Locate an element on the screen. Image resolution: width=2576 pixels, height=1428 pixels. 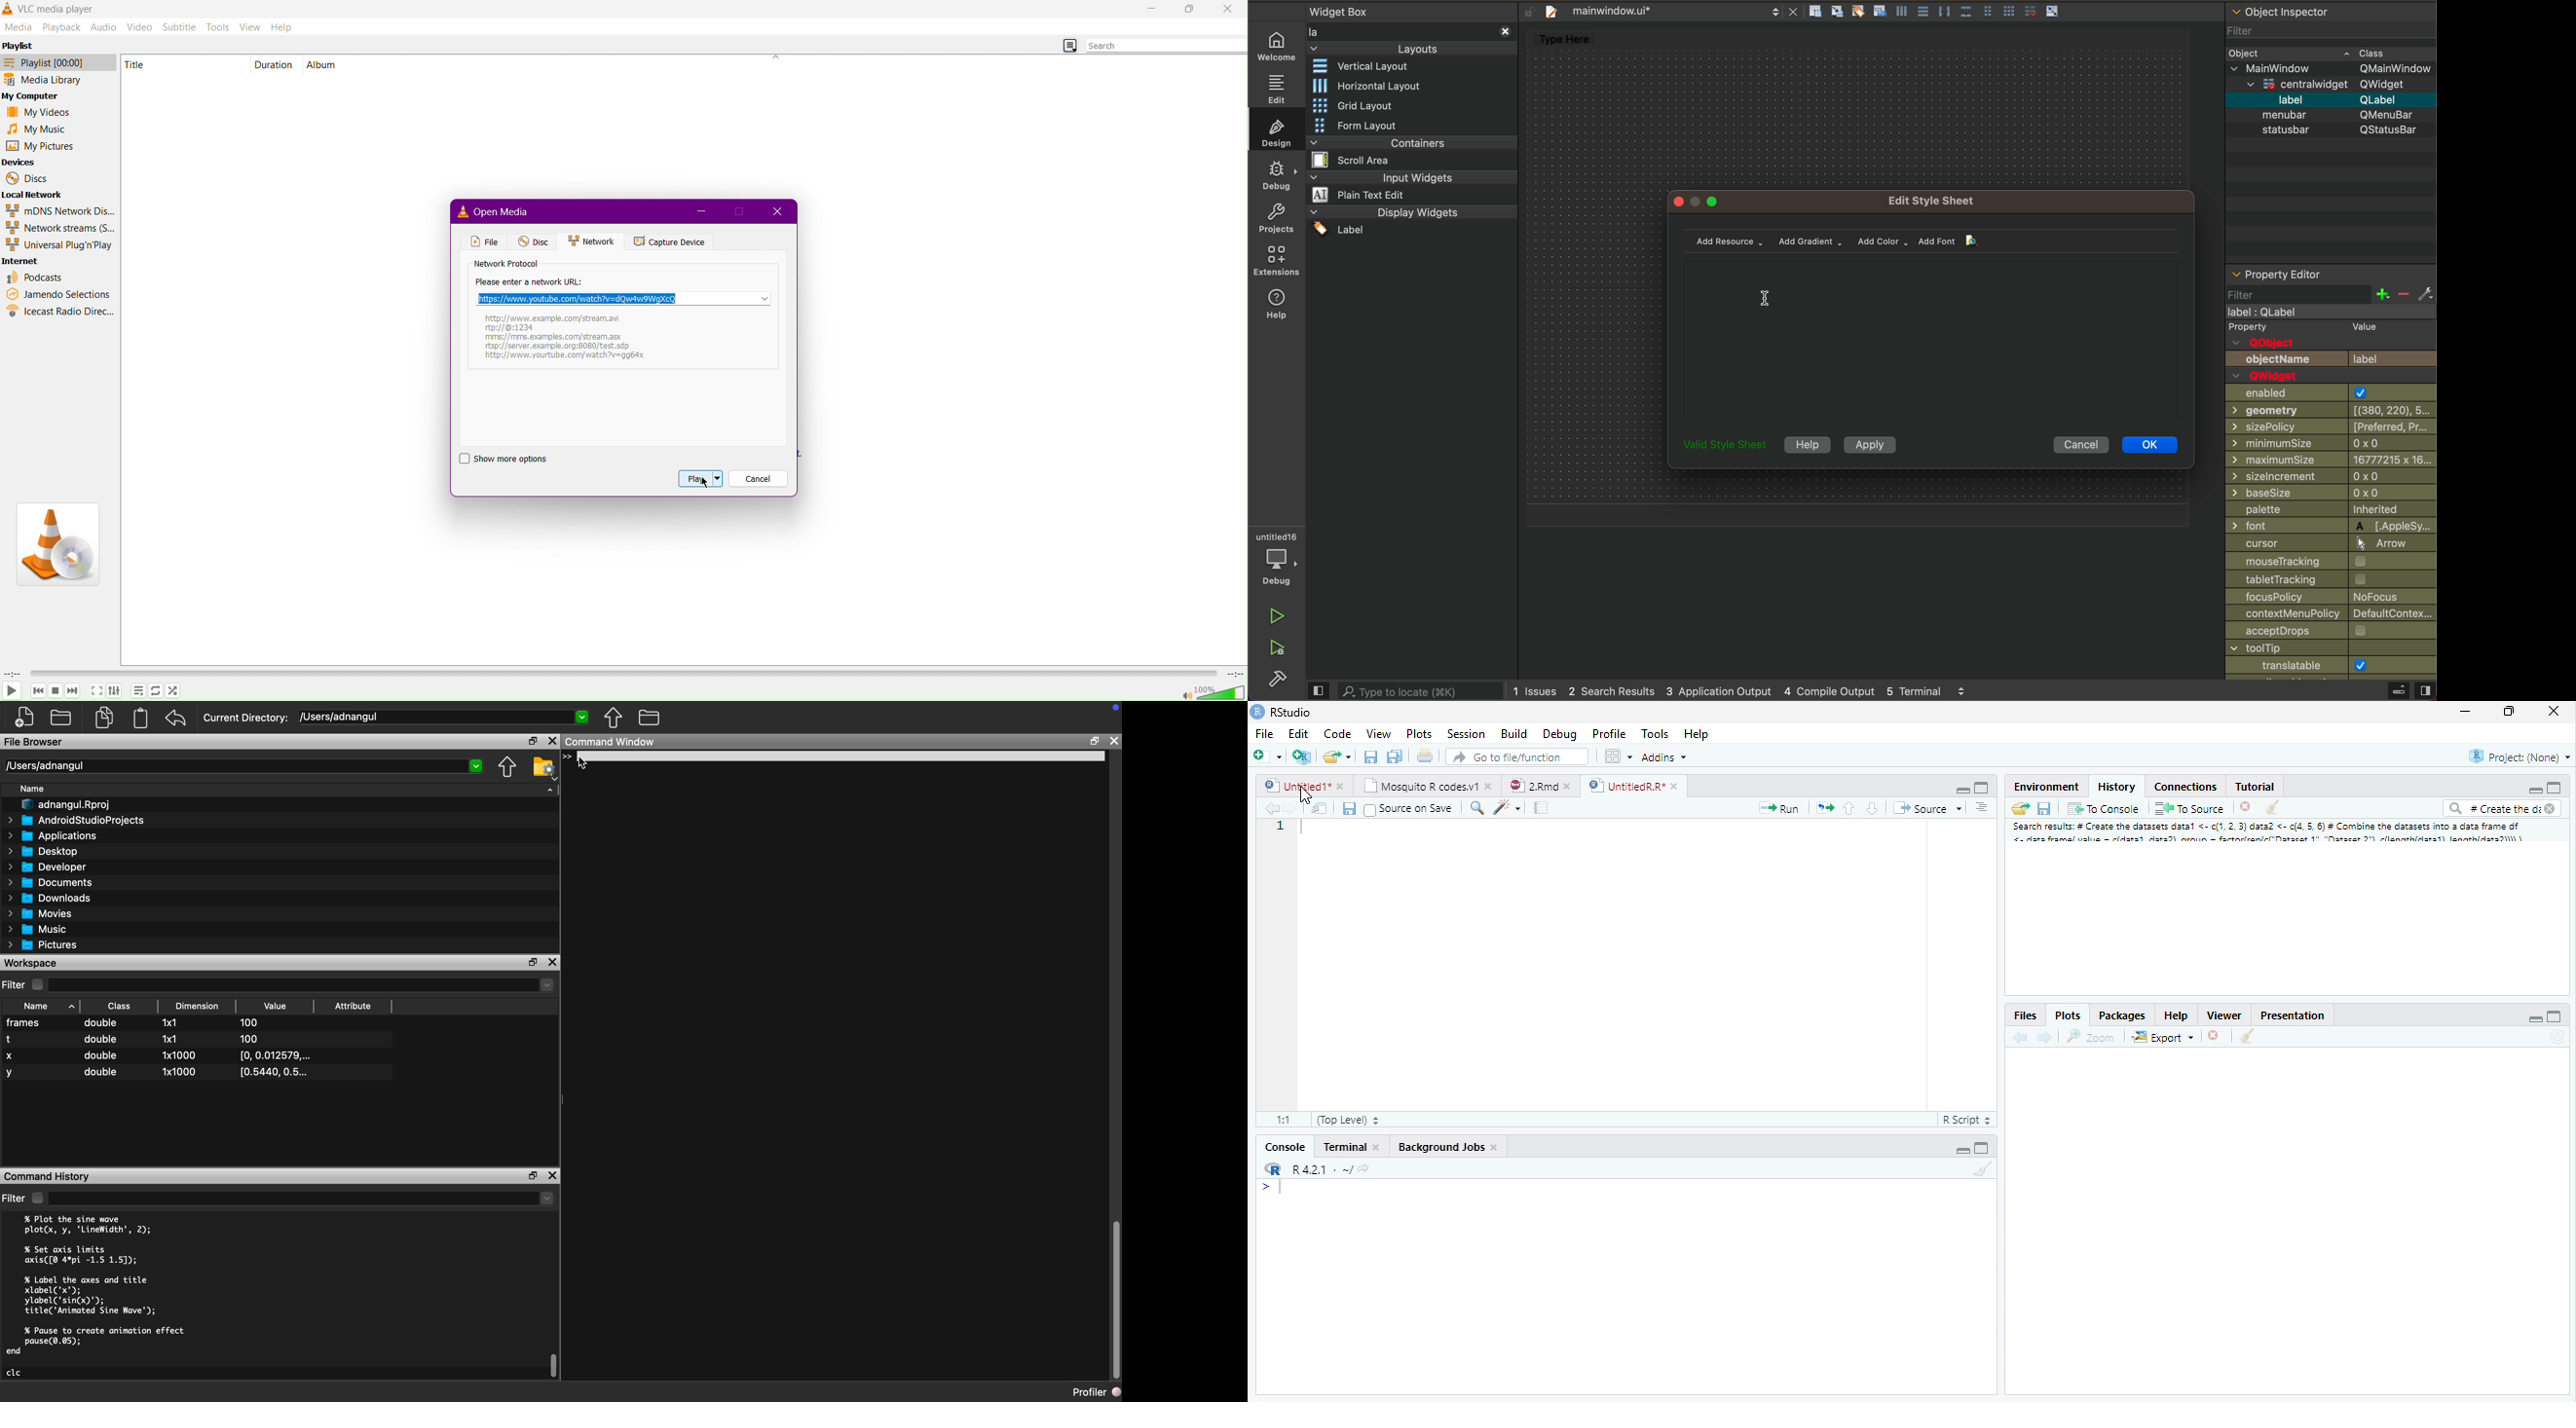
window title is located at coordinates (2321, 649).